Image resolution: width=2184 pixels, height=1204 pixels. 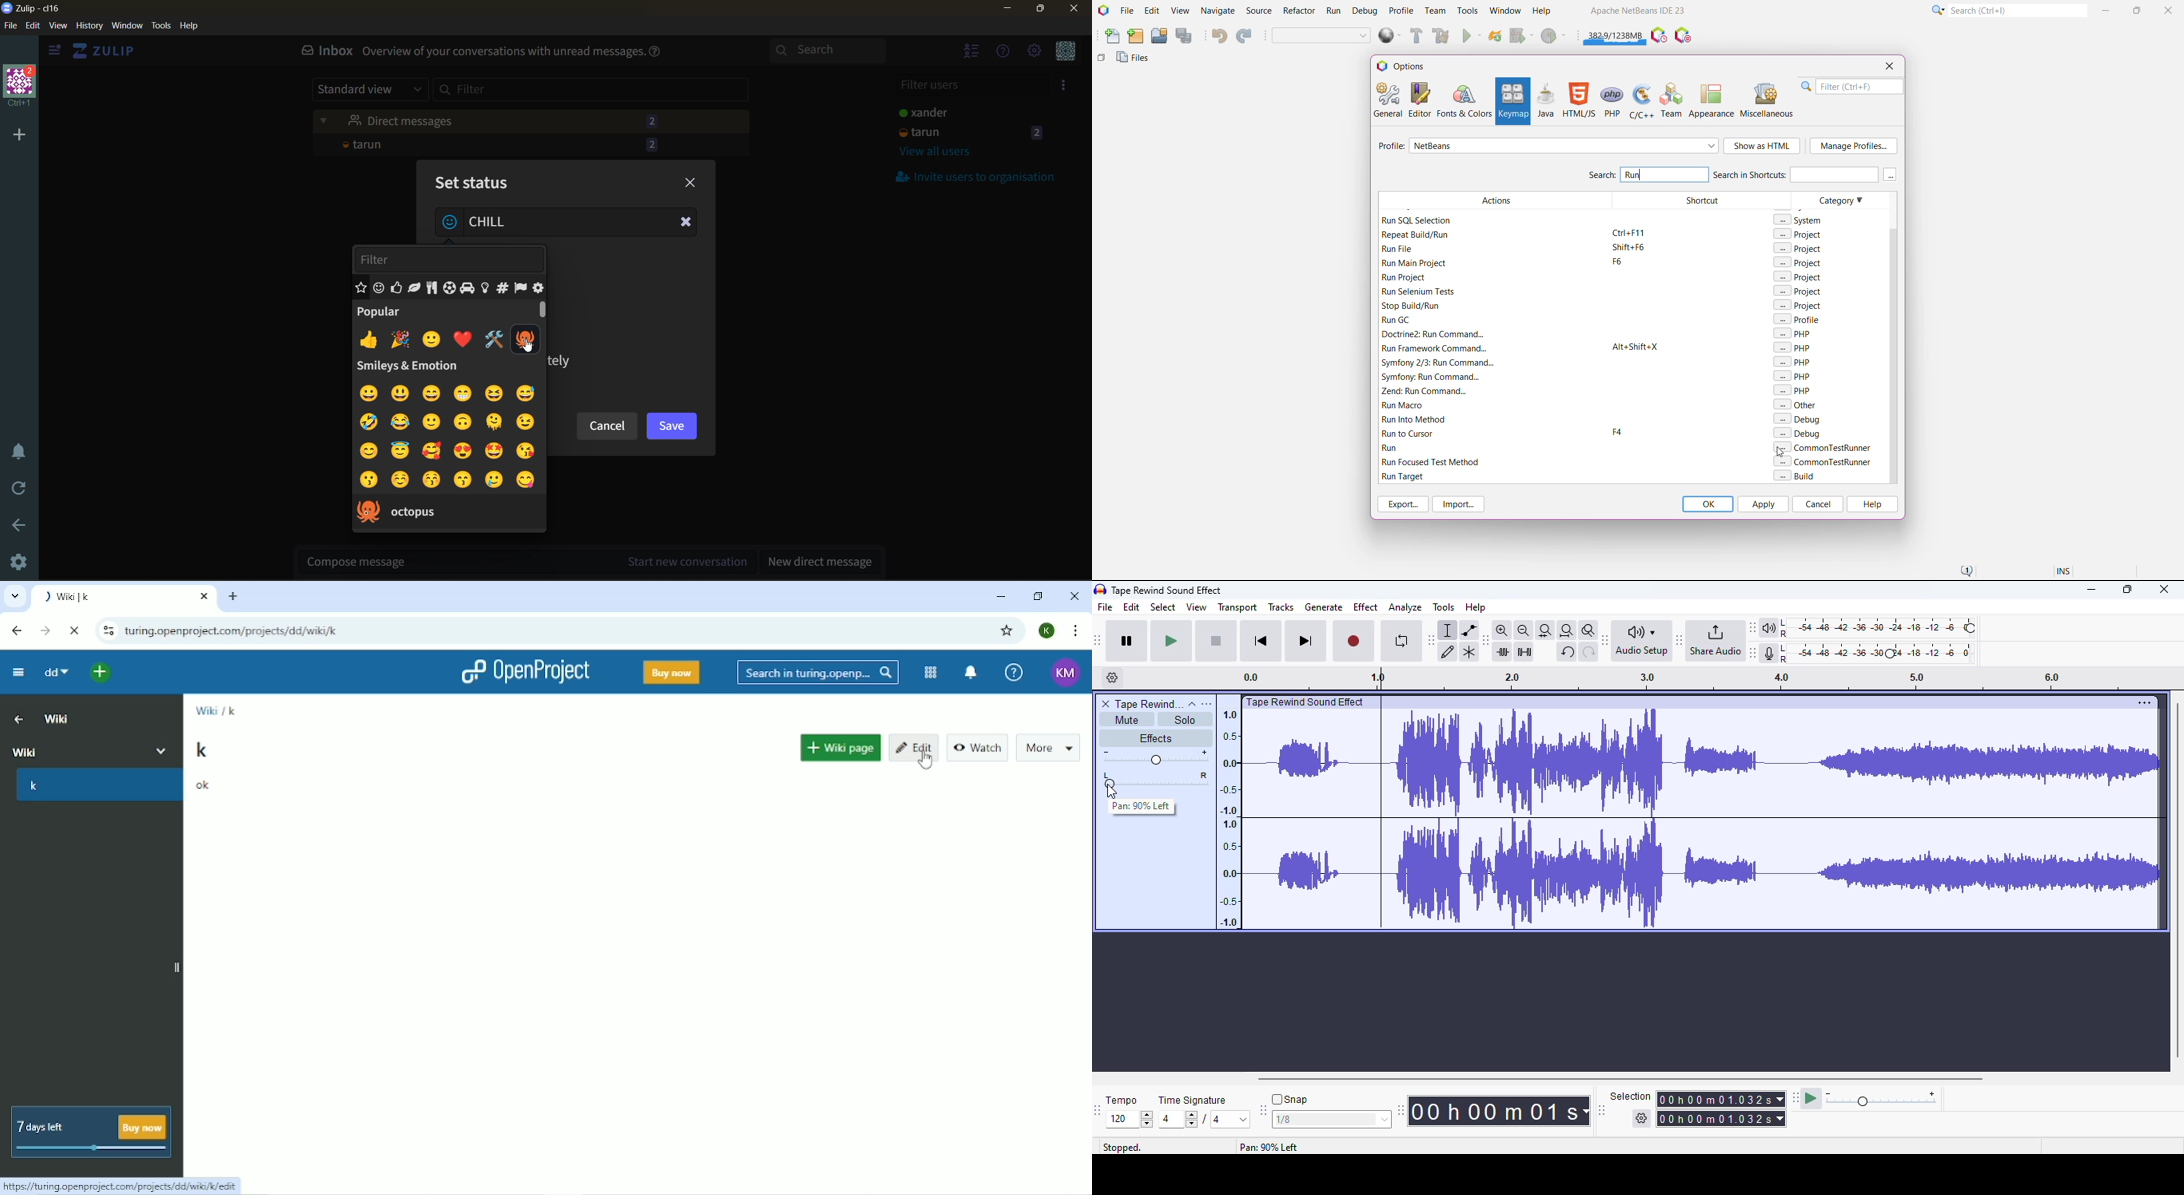 What do you see at coordinates (527, 450) in the screenshot?
I see `emoji` at bounding box center [527, 450].